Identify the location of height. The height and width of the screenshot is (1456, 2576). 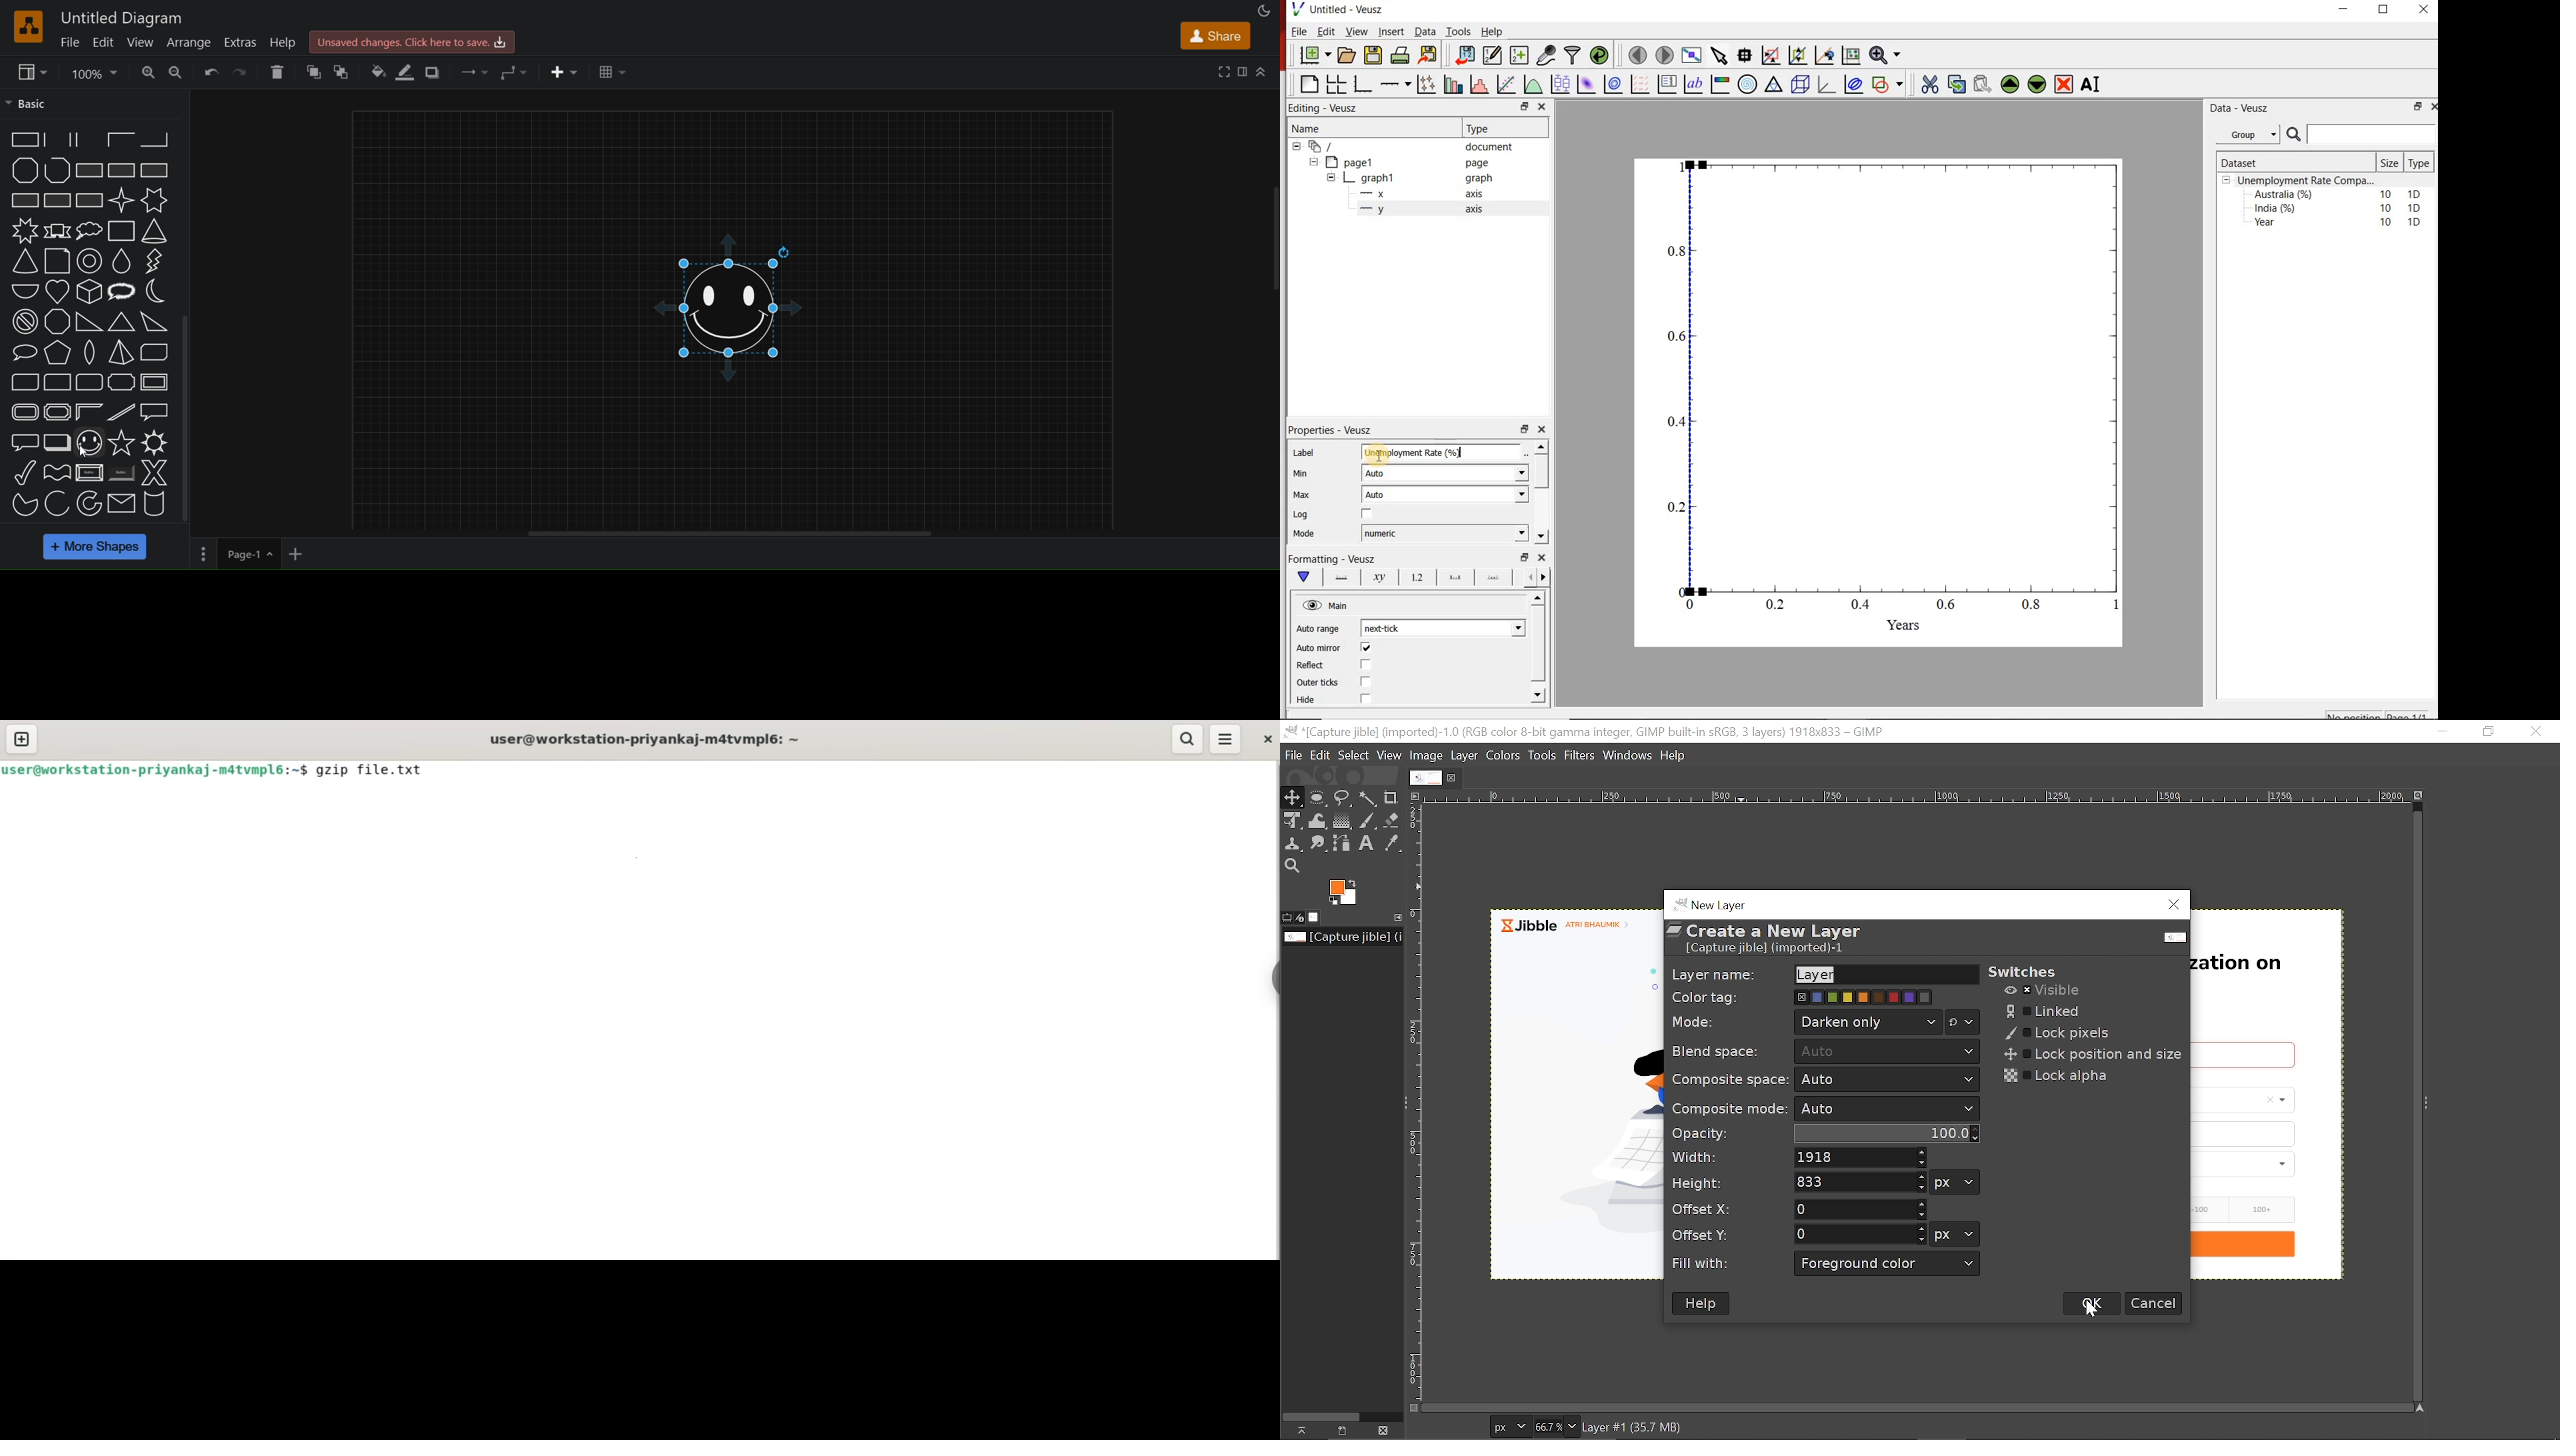
(1699, 1180).